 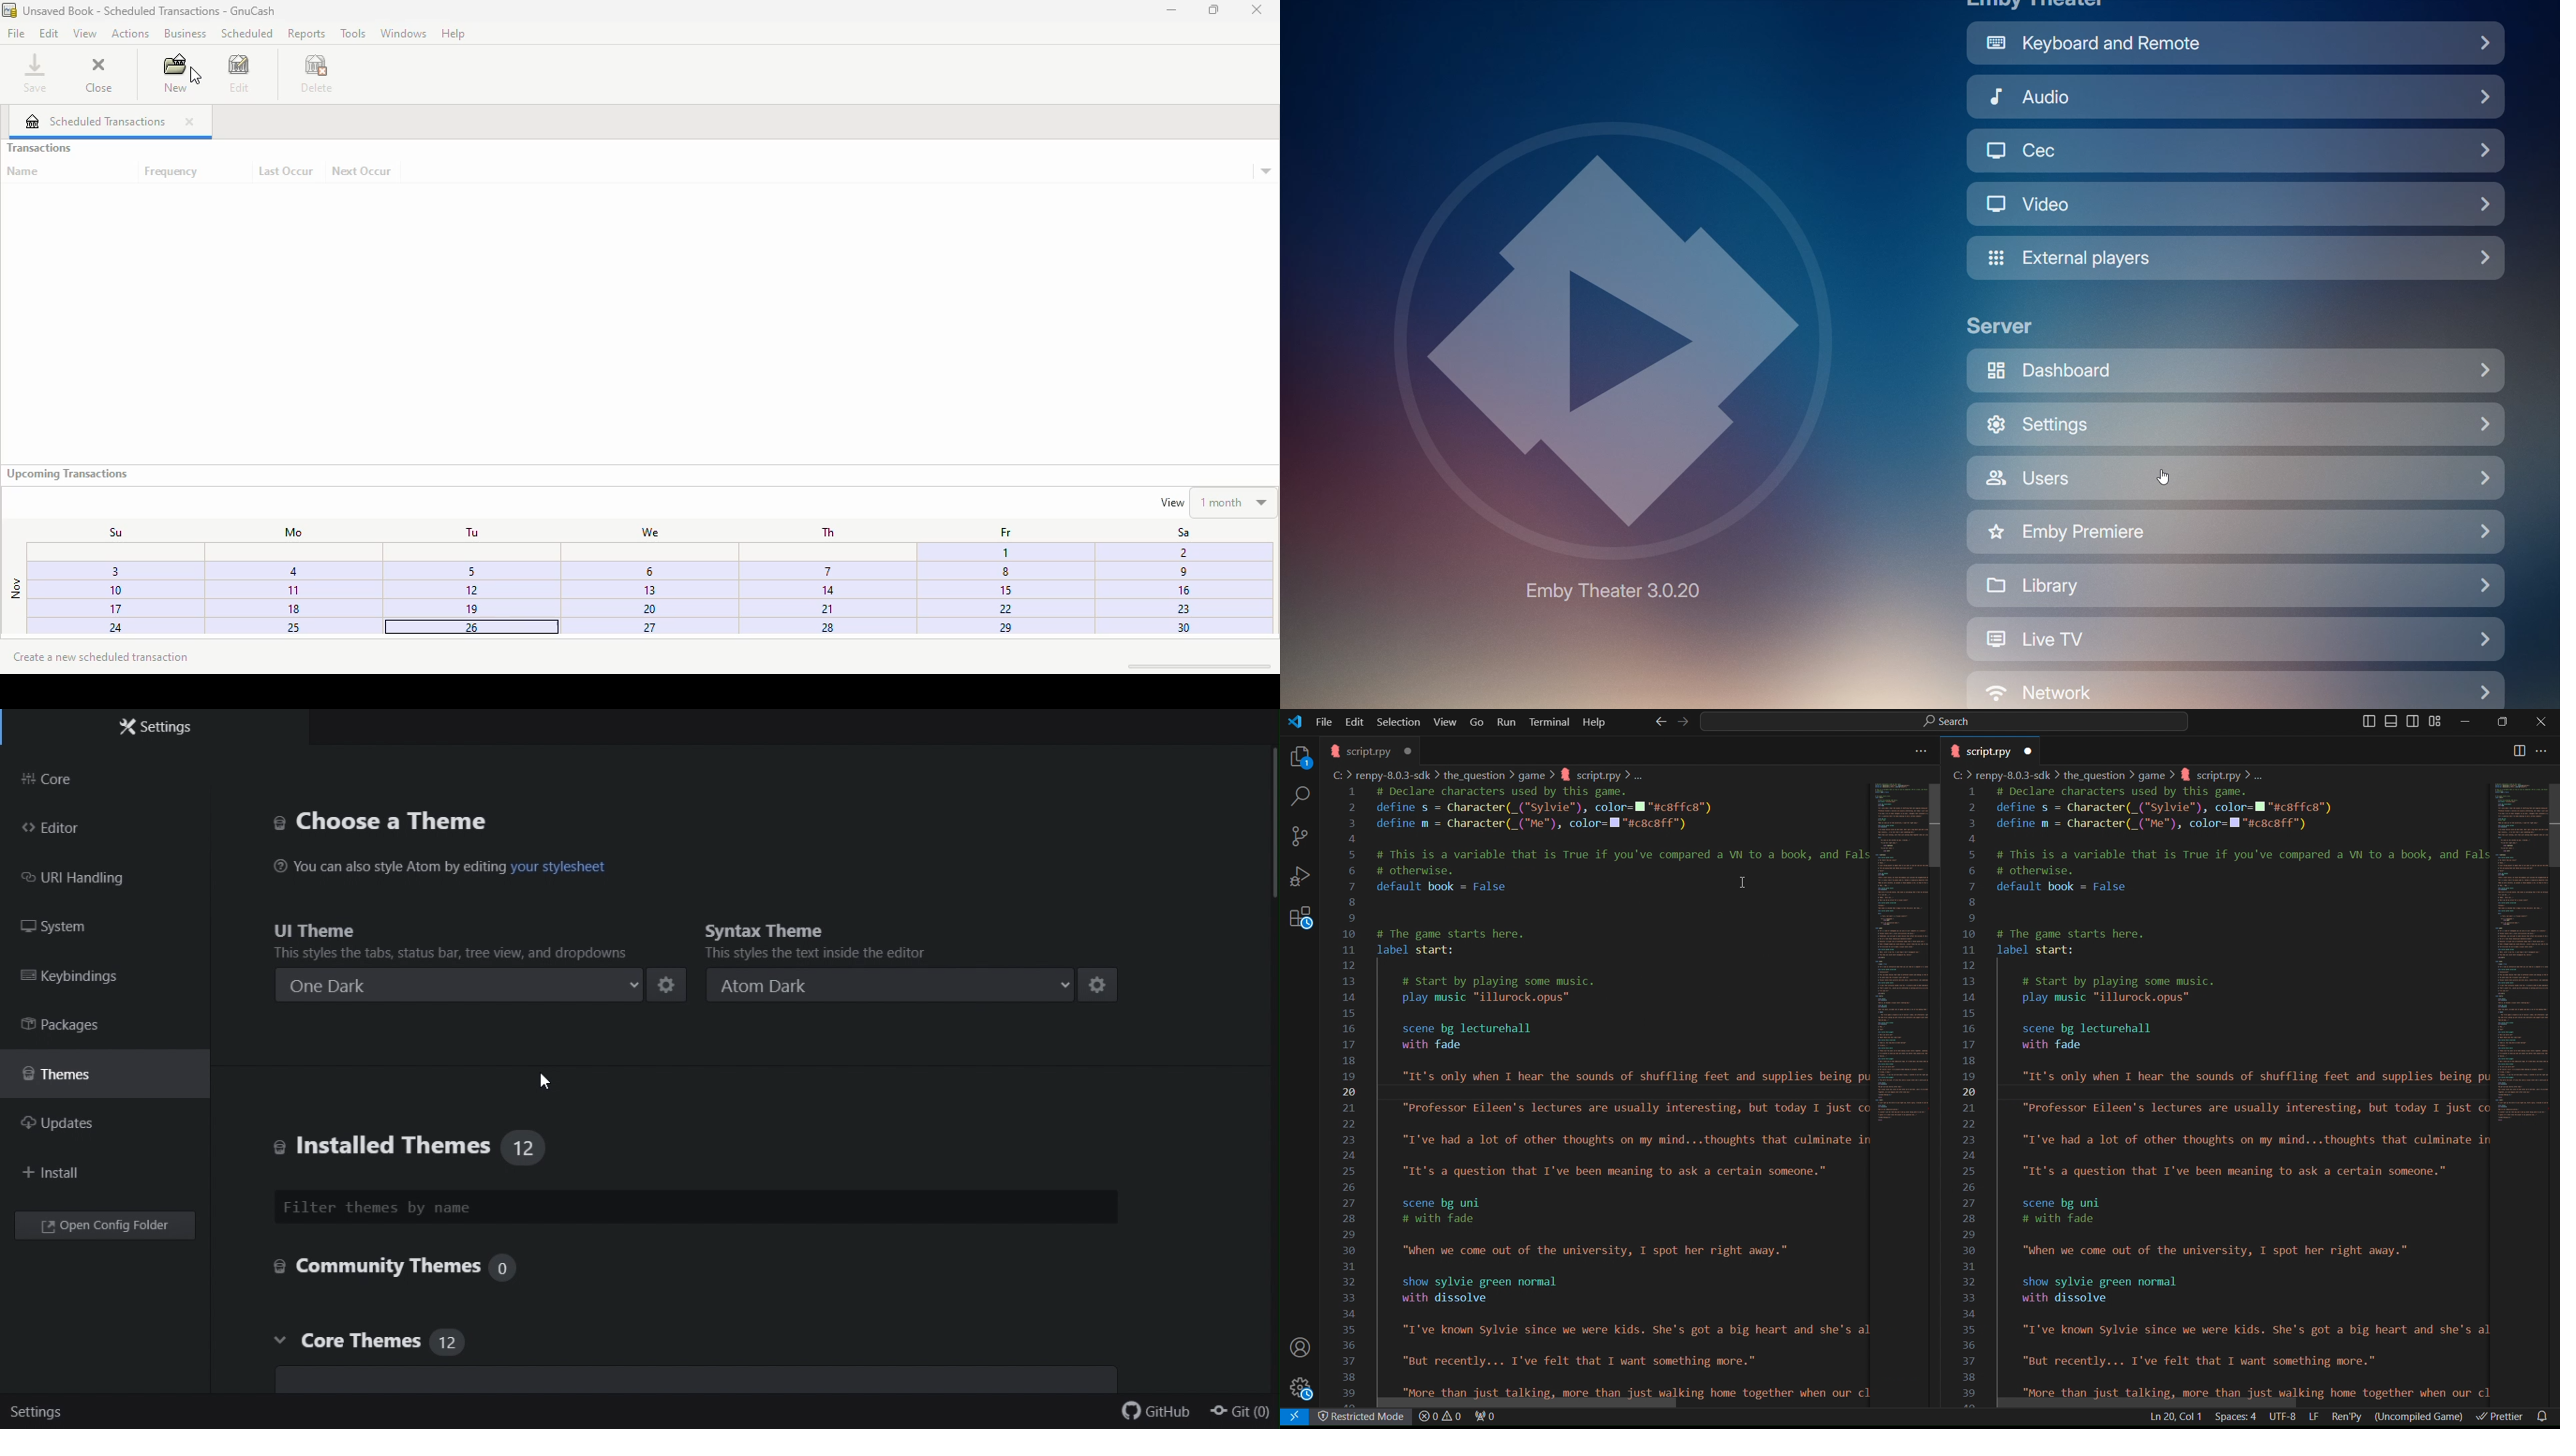 I want to click on Syntax theme, so click(x=878, y=944).